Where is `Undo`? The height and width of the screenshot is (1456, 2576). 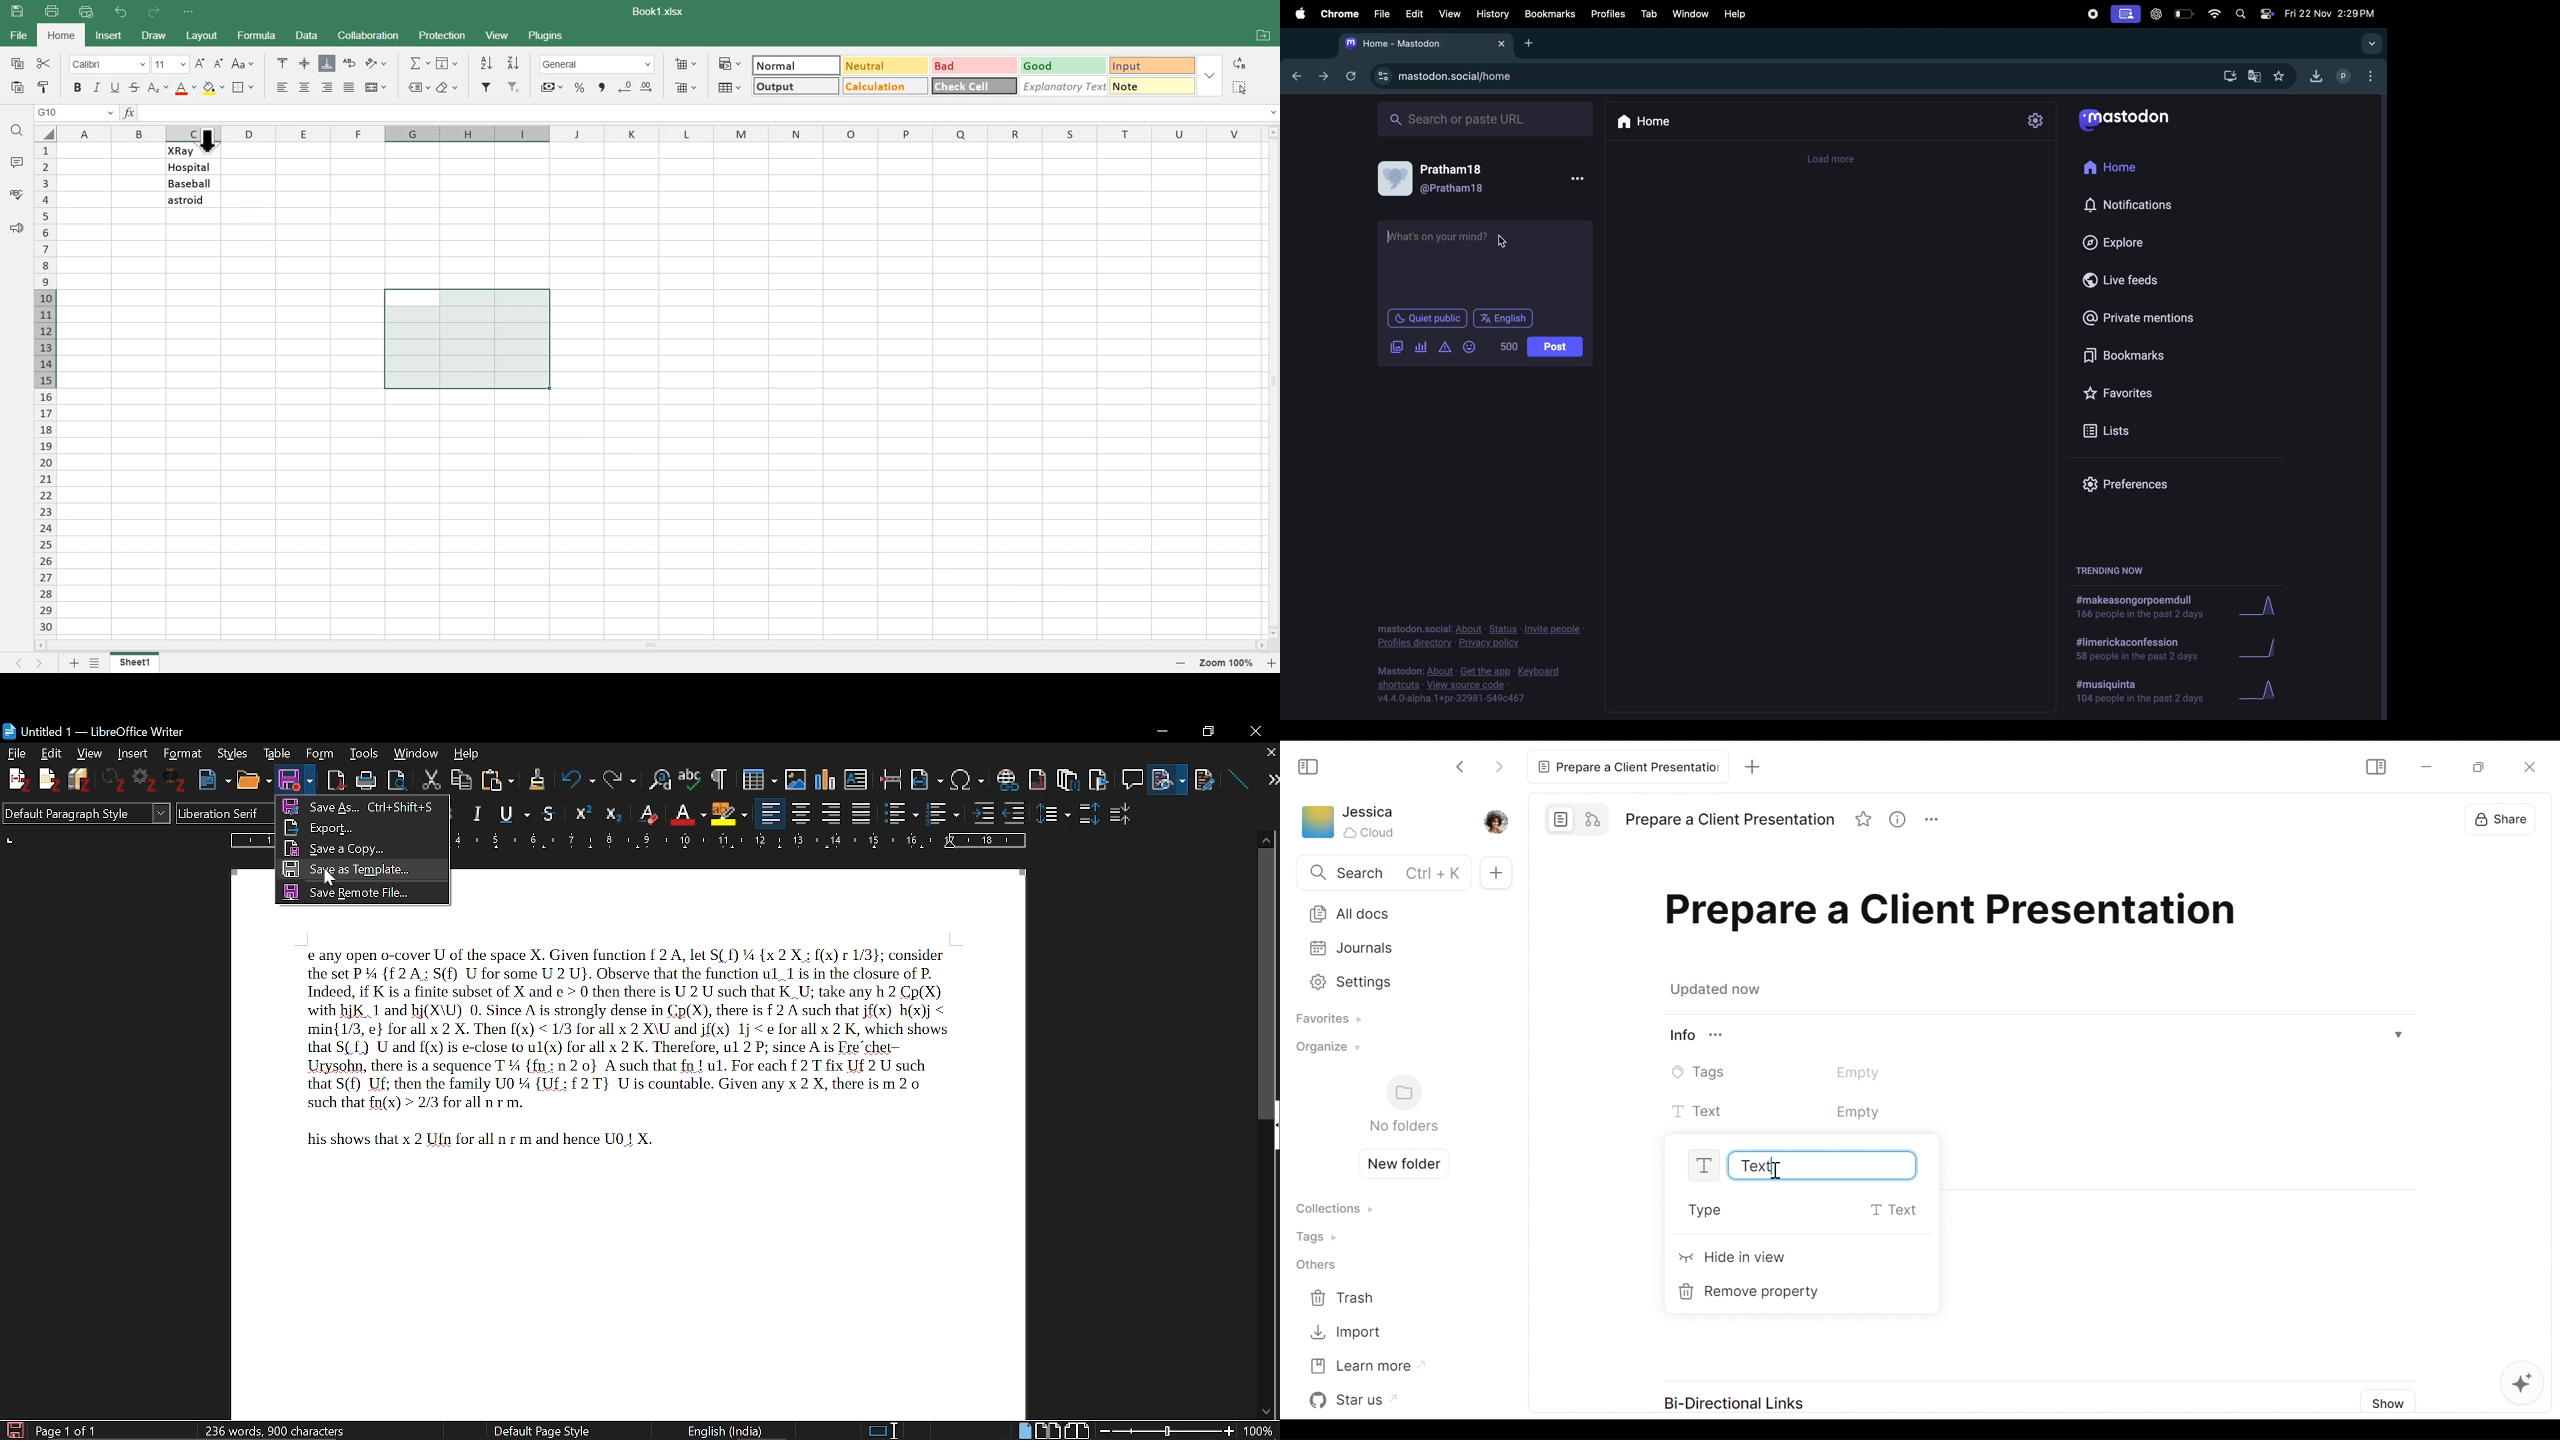
Undo is located at coordinates (122, 12).